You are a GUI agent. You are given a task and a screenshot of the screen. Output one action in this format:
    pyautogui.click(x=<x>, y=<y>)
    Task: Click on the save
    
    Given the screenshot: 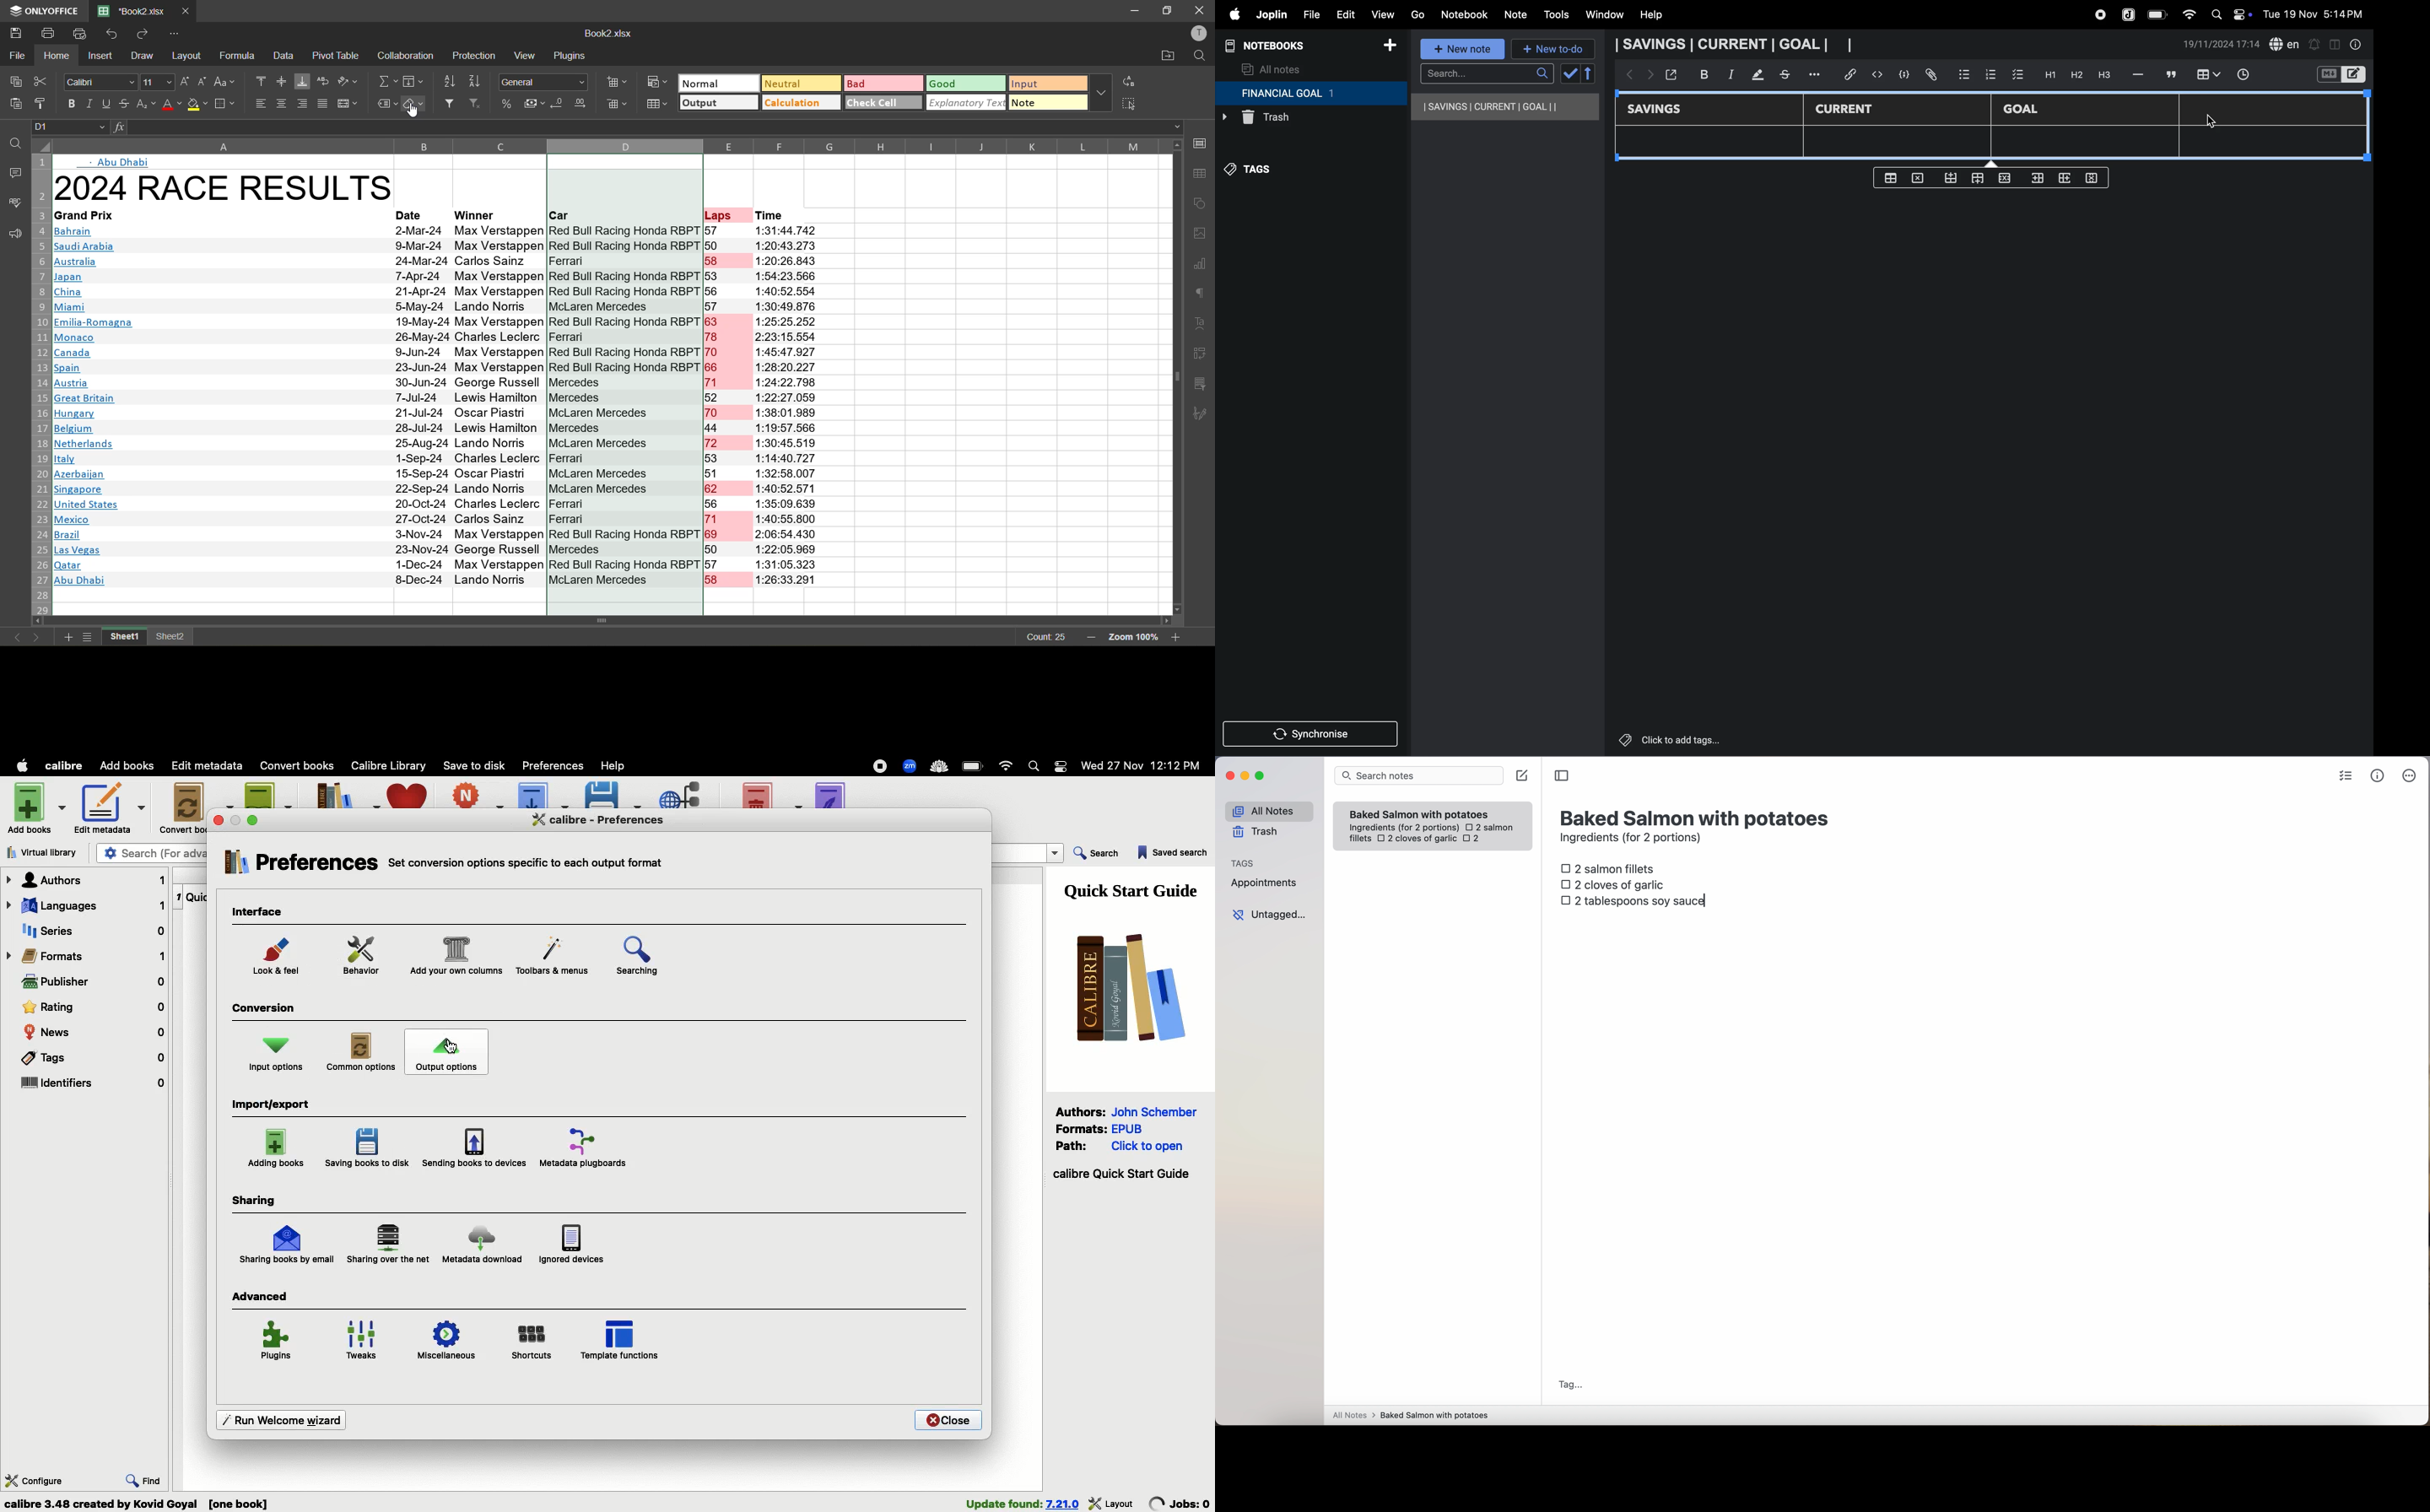 What is the action you would take?
    pyautogui.click(x=12, y=32)
    